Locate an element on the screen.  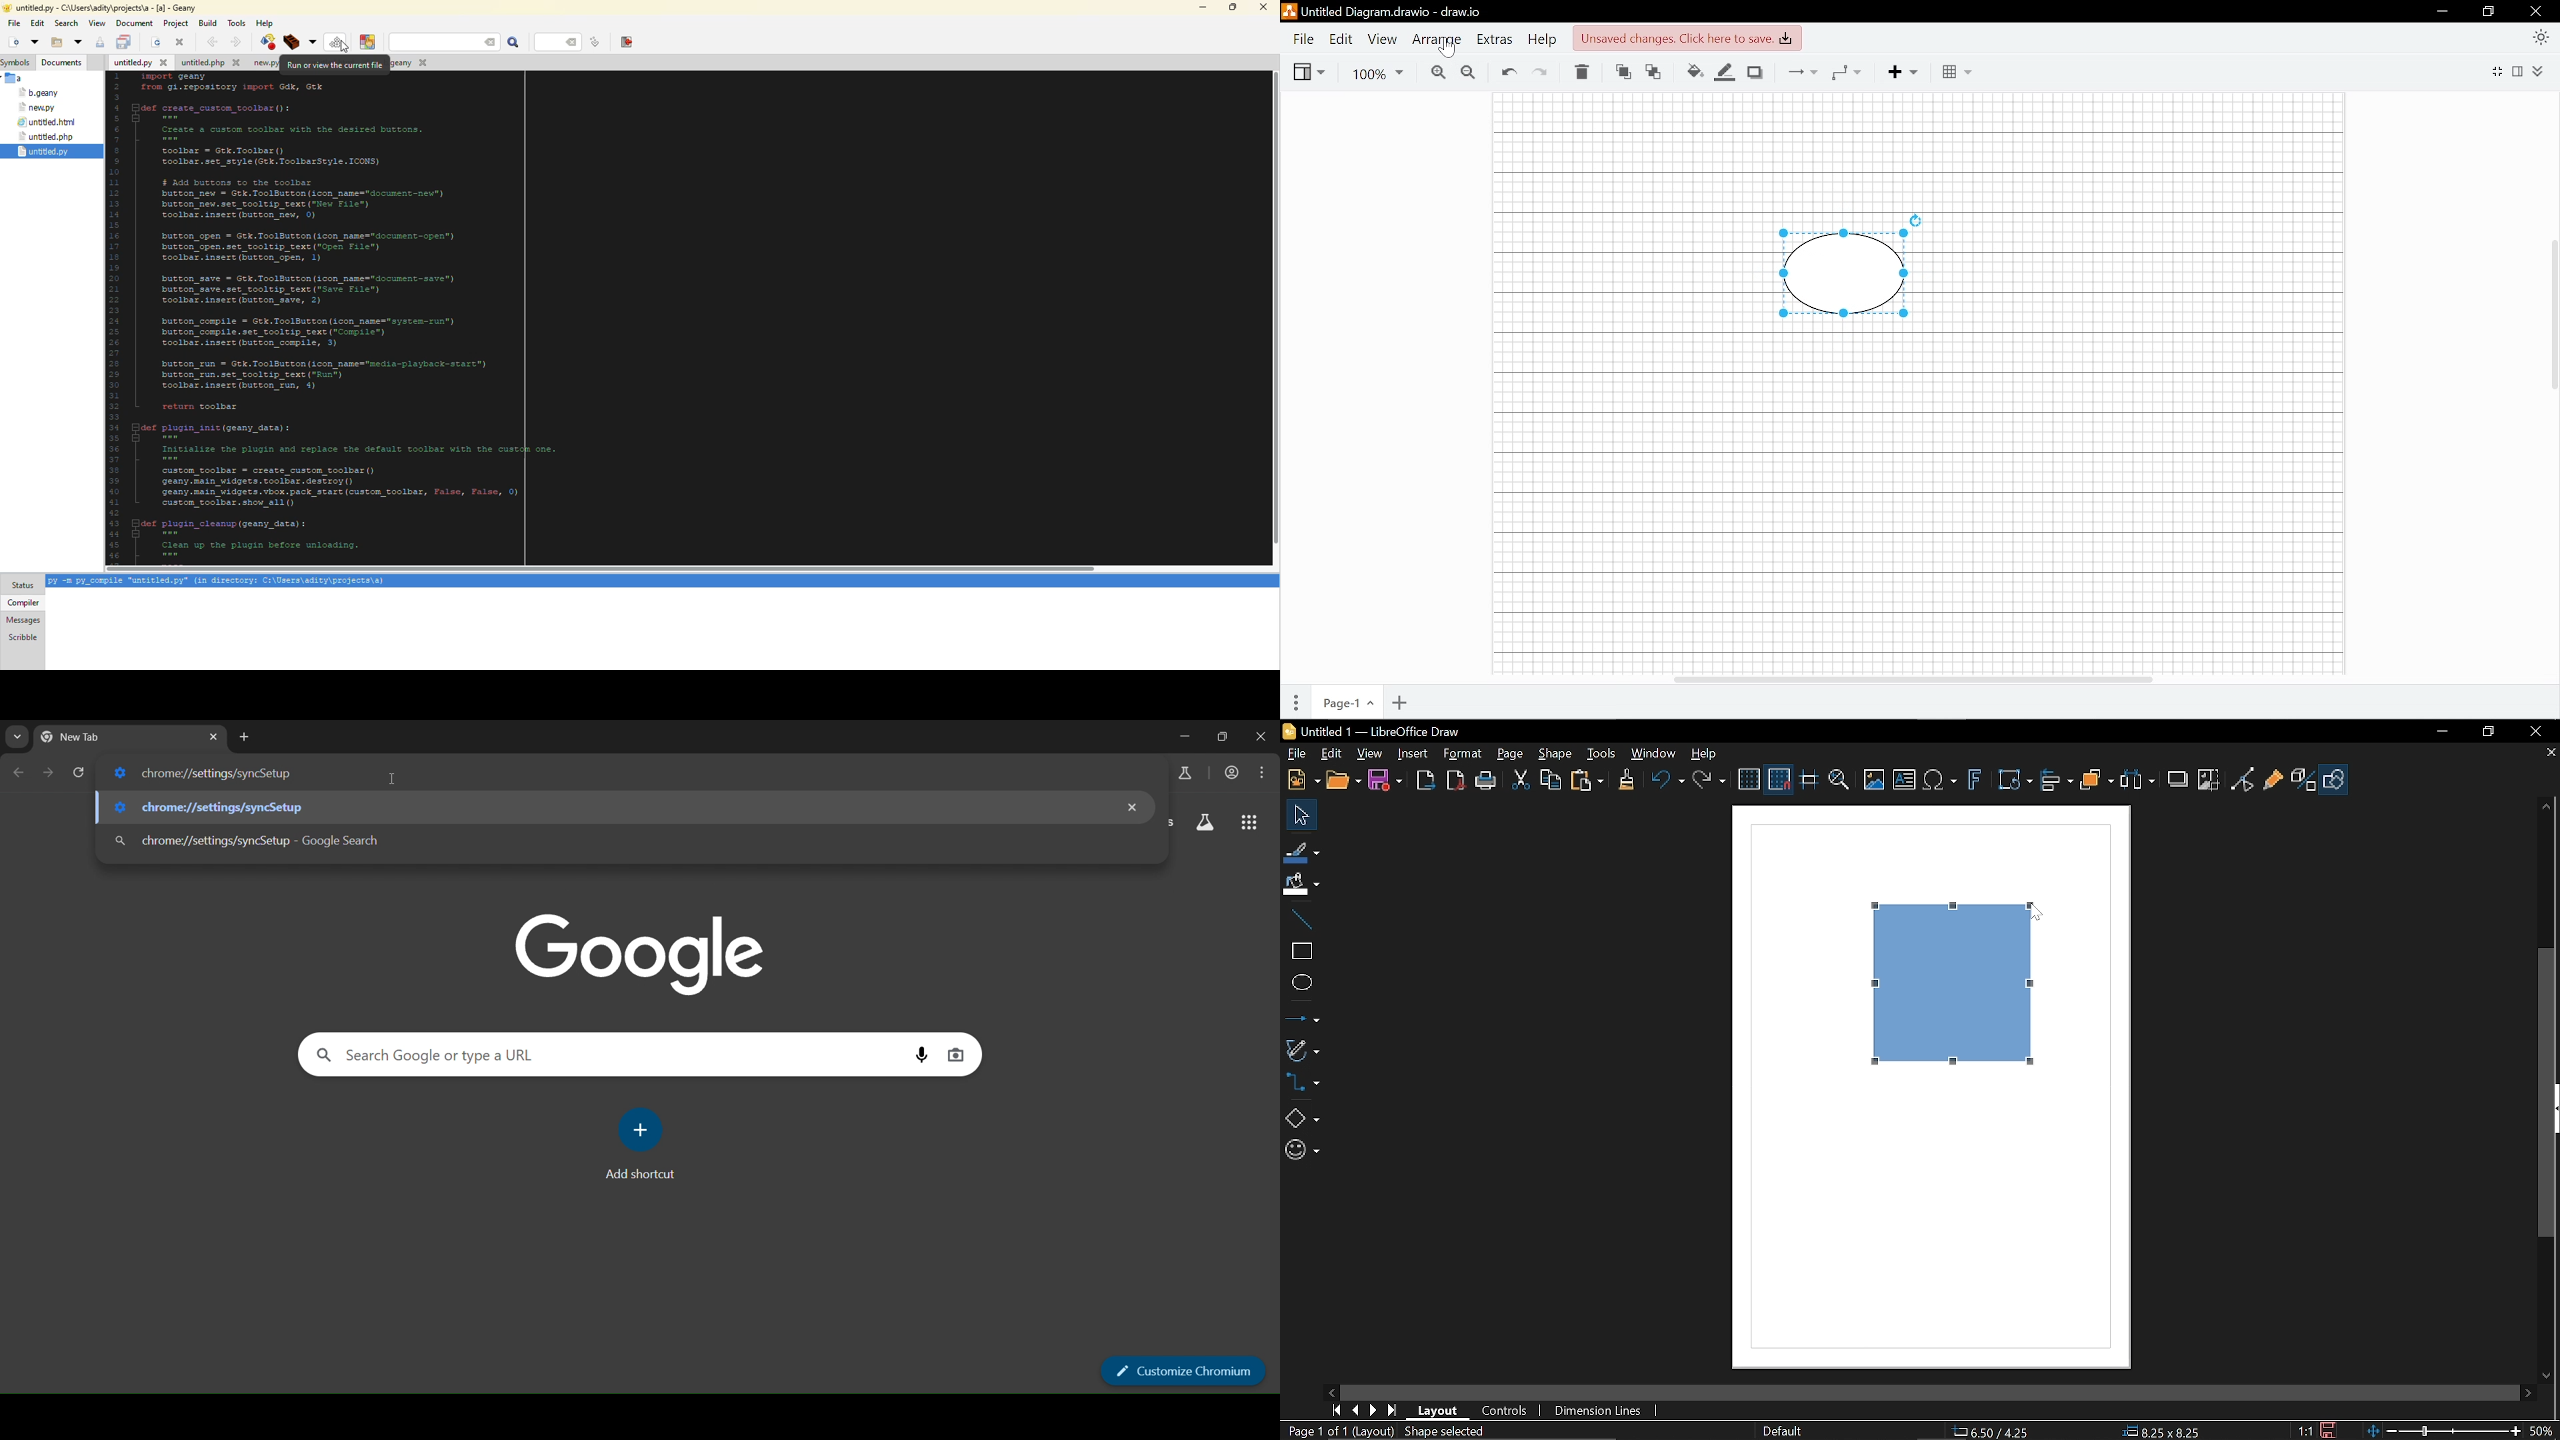
Undo is located at coordinates (1508, 73).